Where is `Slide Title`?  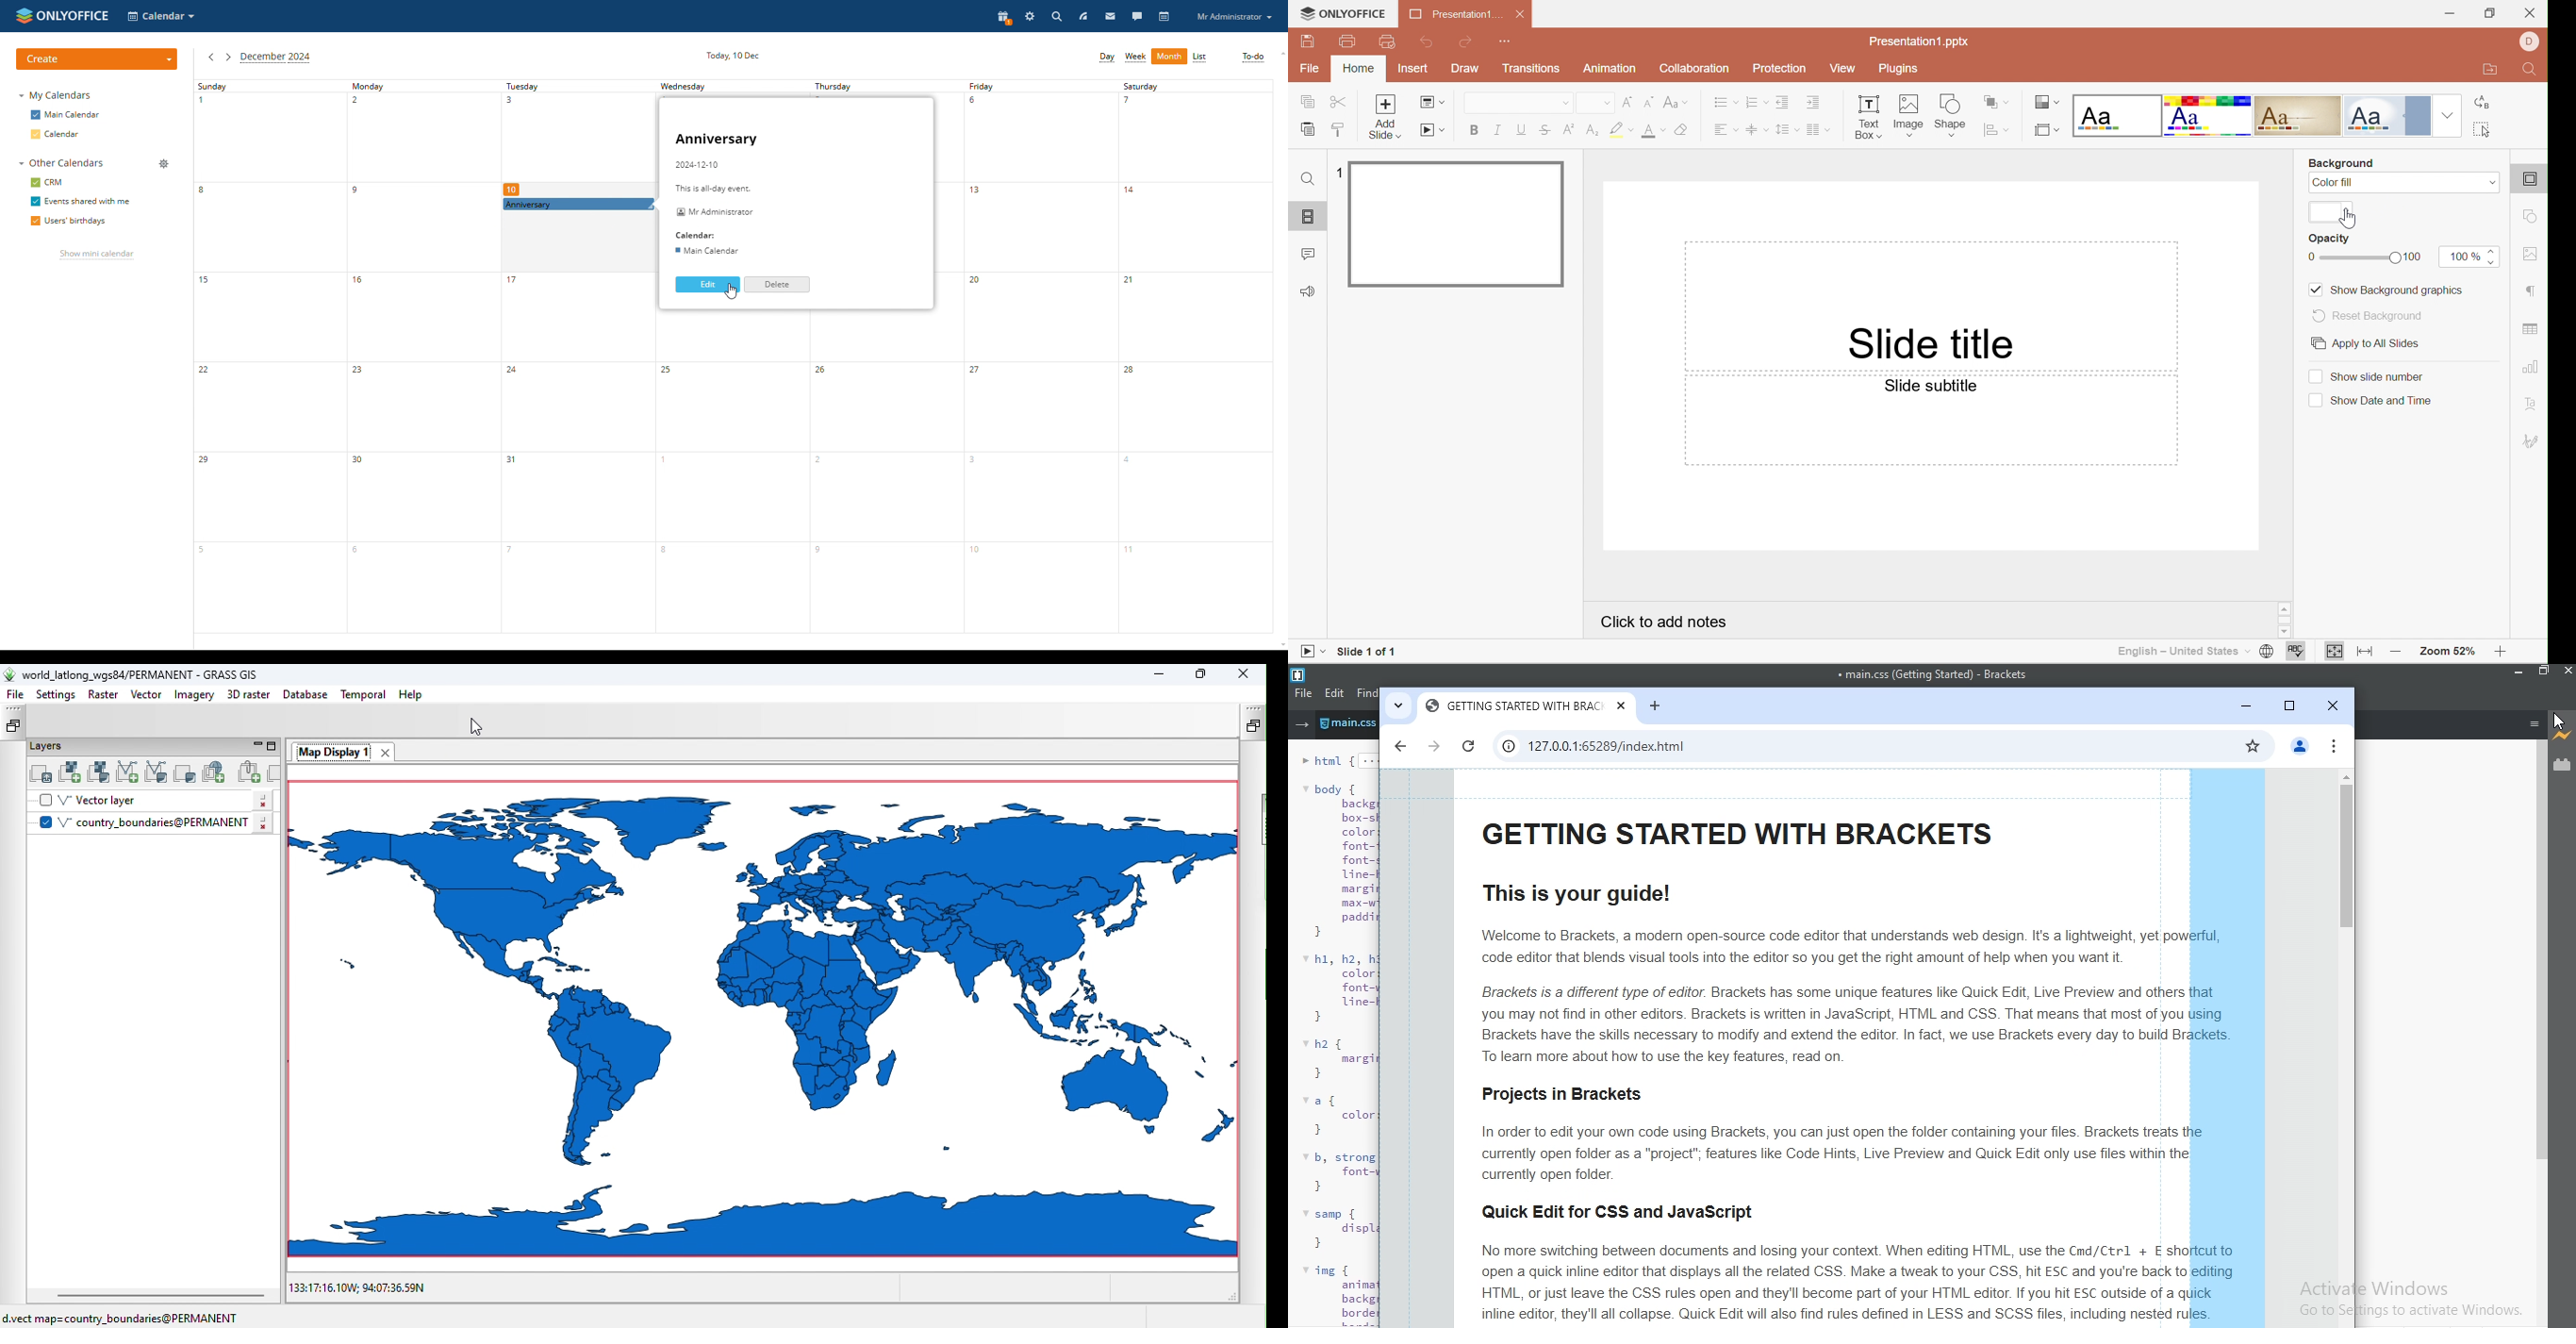
Slide Title is located at coordinates (1933, 347).